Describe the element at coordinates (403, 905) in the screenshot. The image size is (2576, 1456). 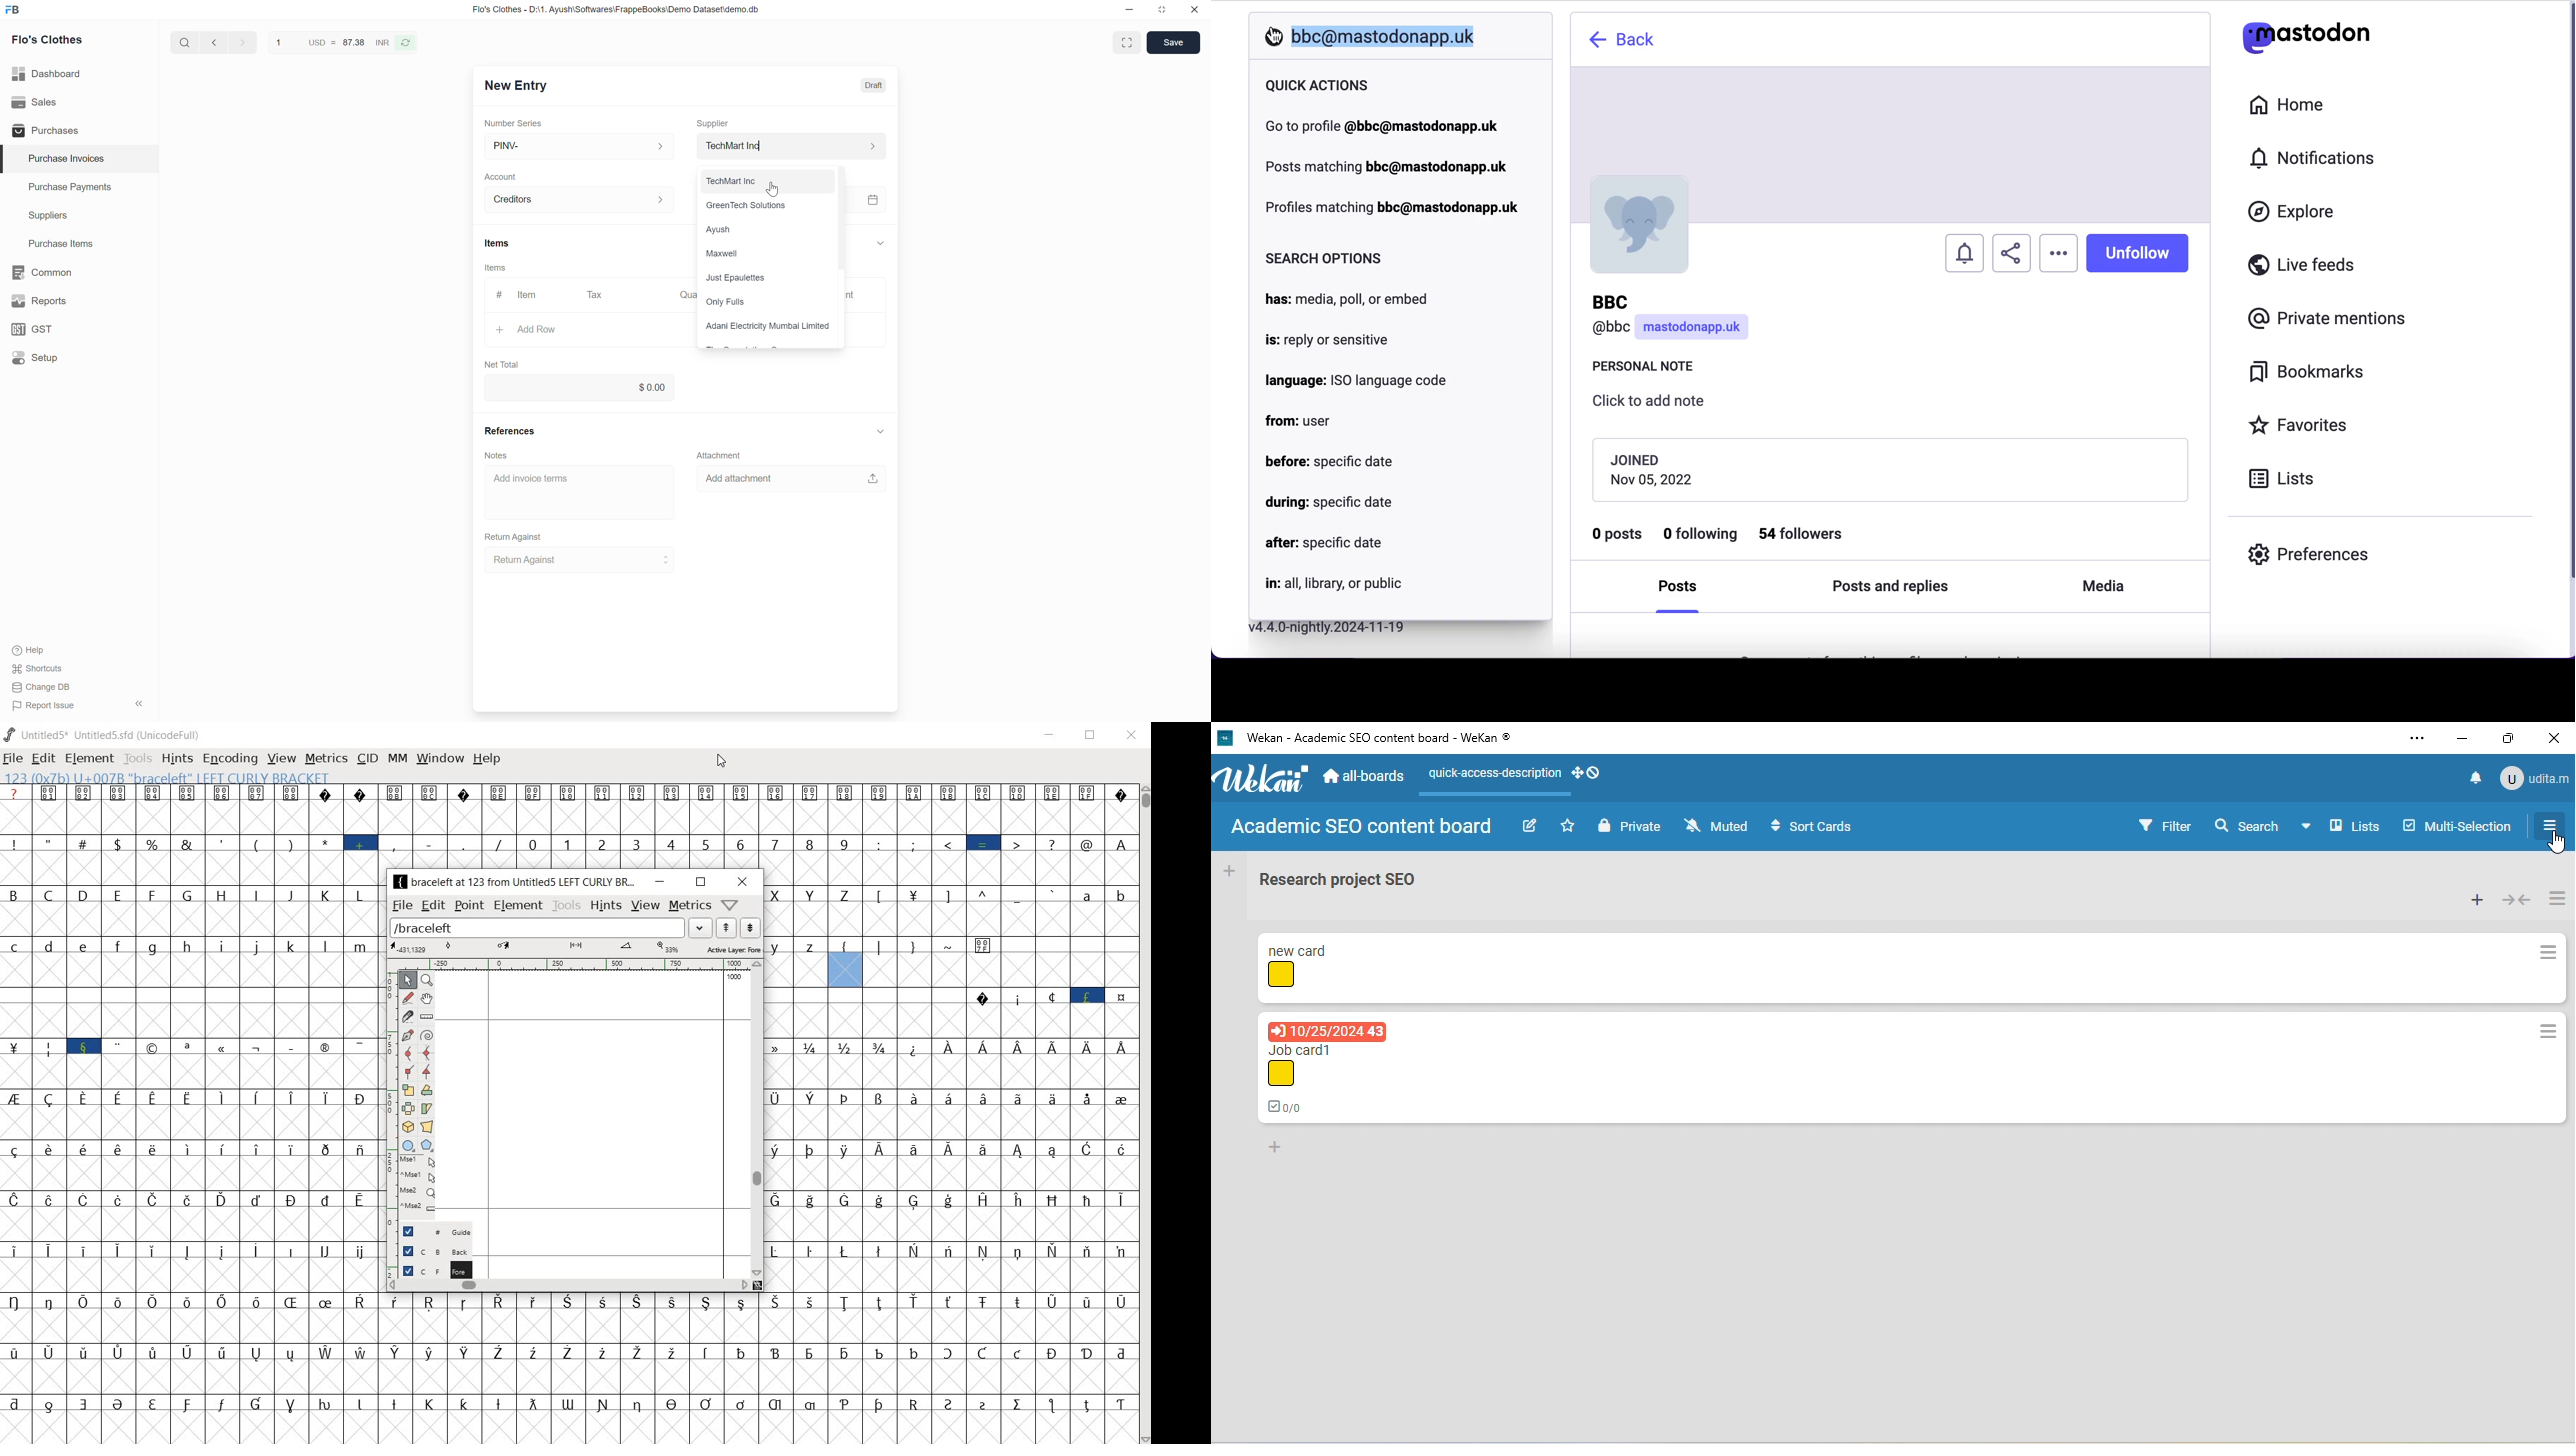
I see `file` at that location.